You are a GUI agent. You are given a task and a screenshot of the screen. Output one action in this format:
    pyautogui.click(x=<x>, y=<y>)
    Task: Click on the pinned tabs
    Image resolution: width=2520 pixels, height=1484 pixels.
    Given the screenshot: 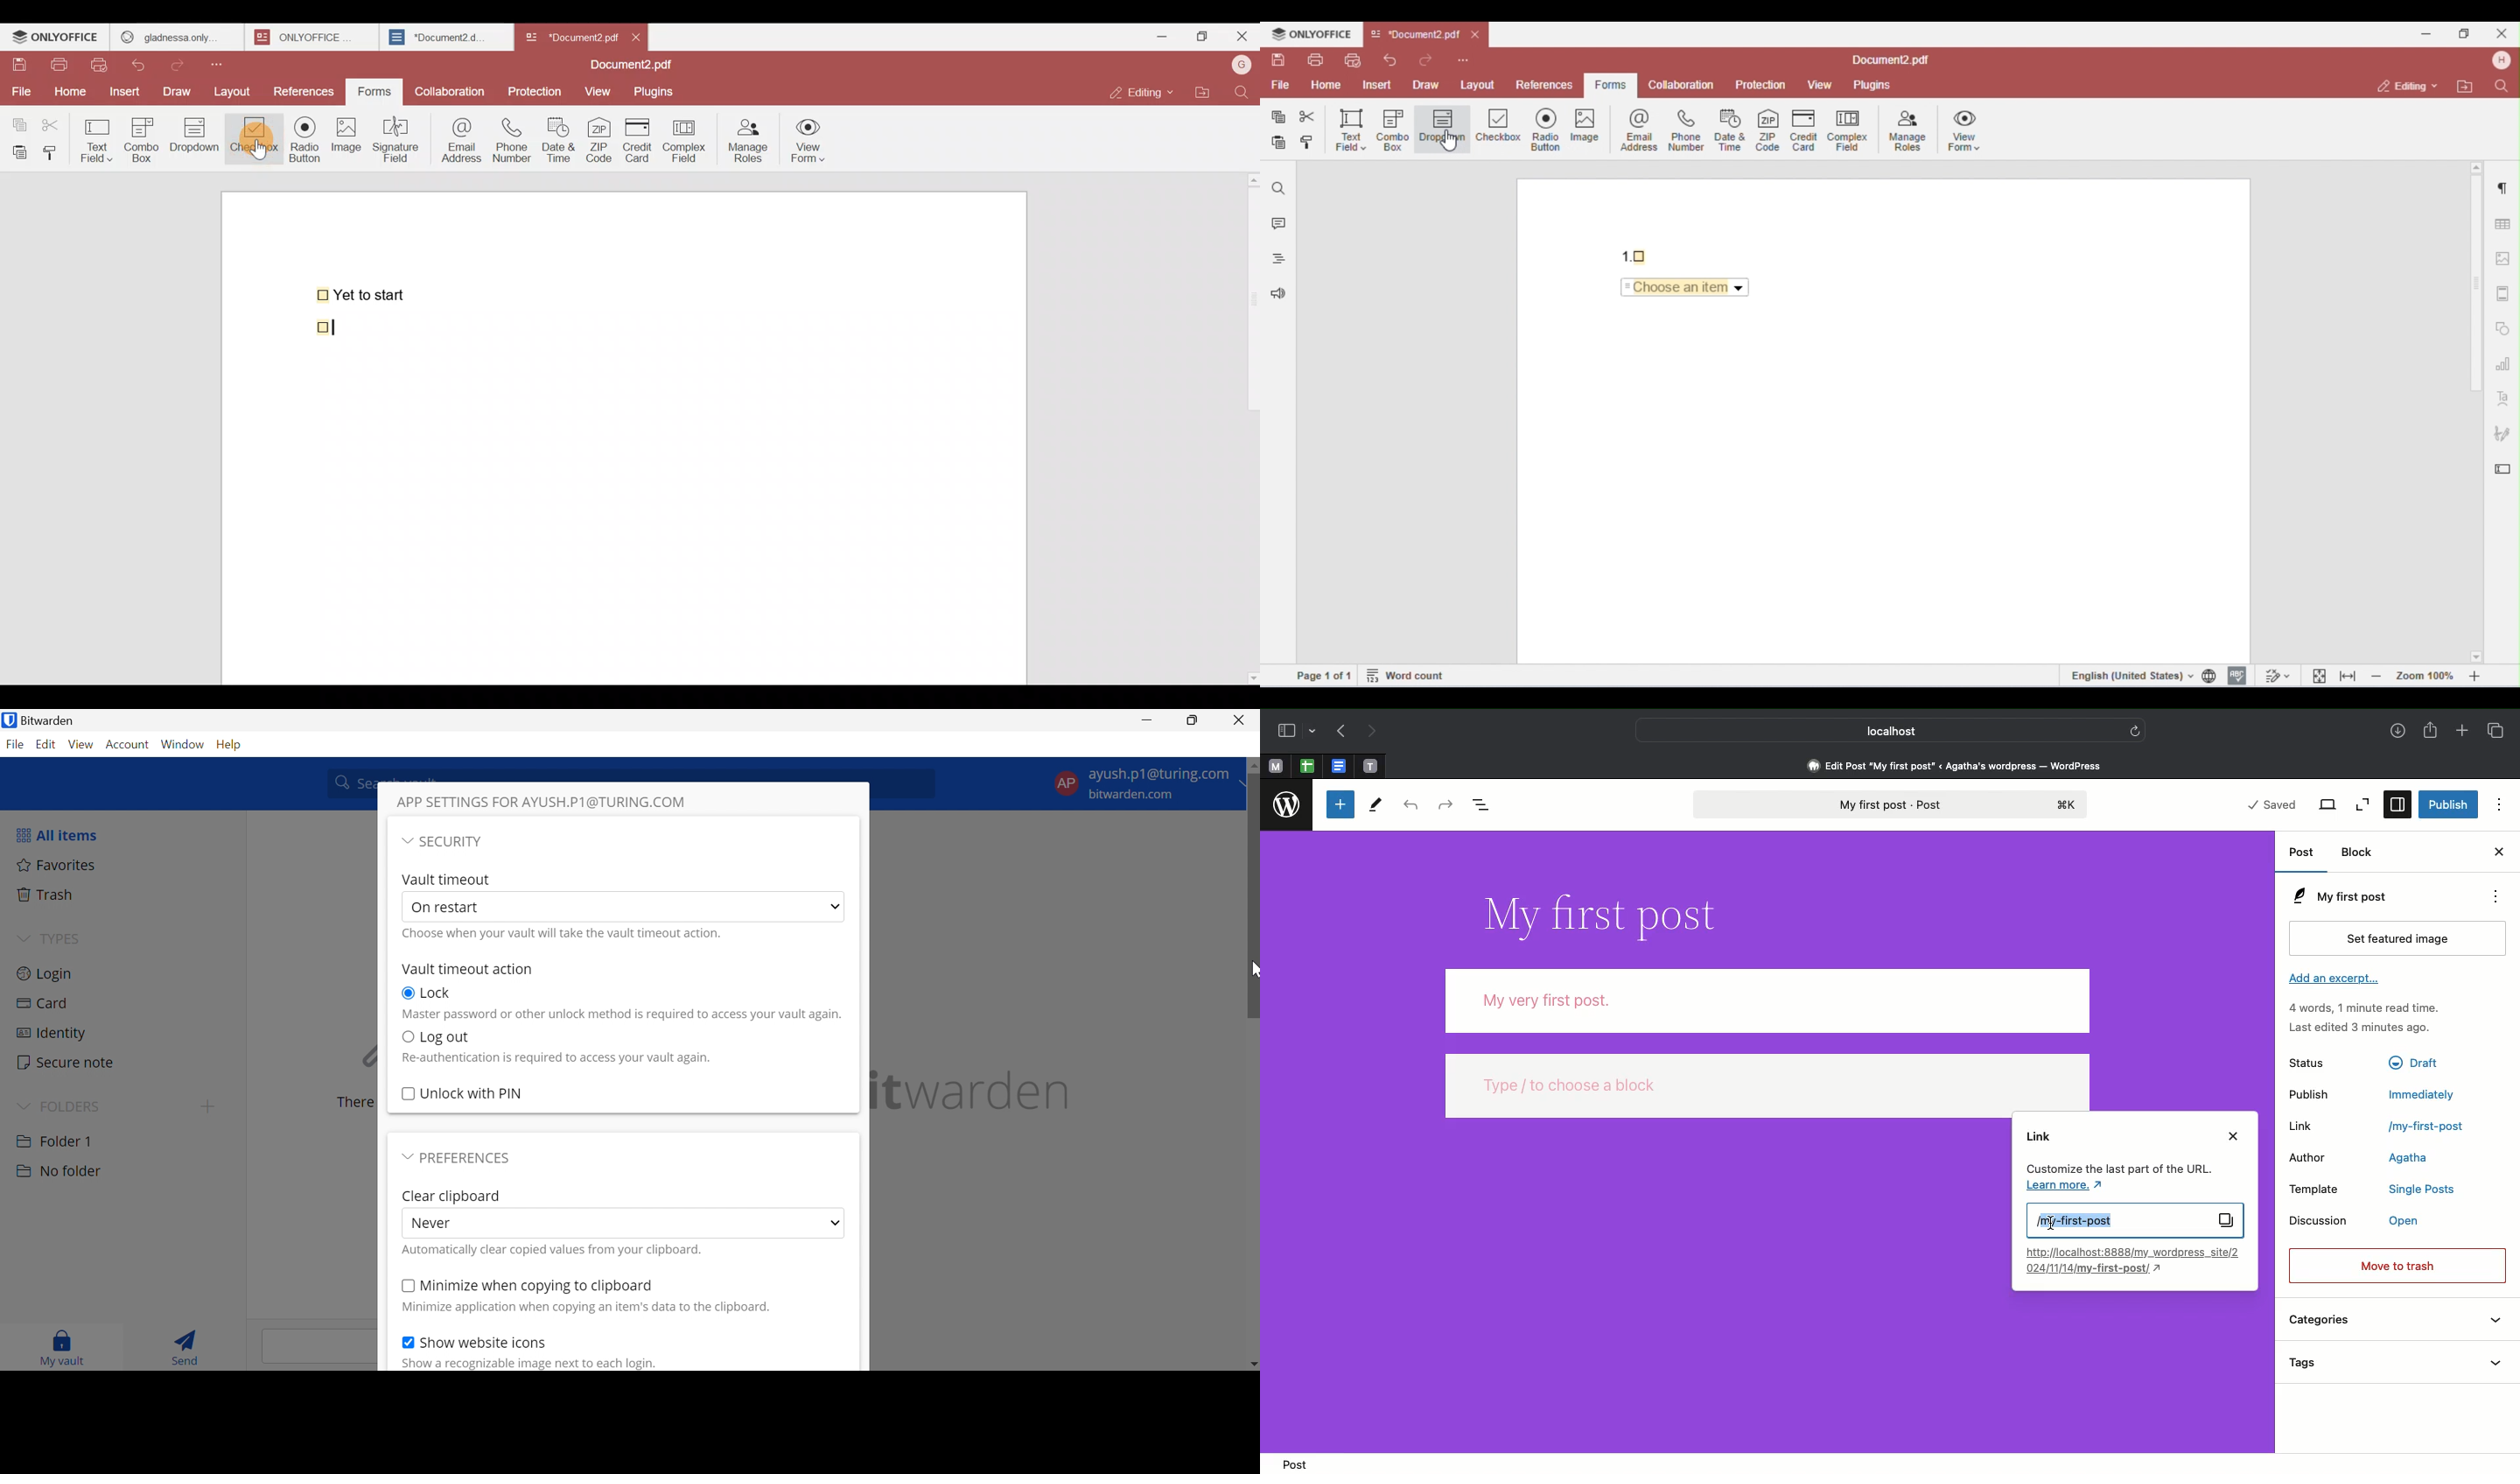 What is the action you would take?
    pyautogui.click(x=1310, y=767)
    